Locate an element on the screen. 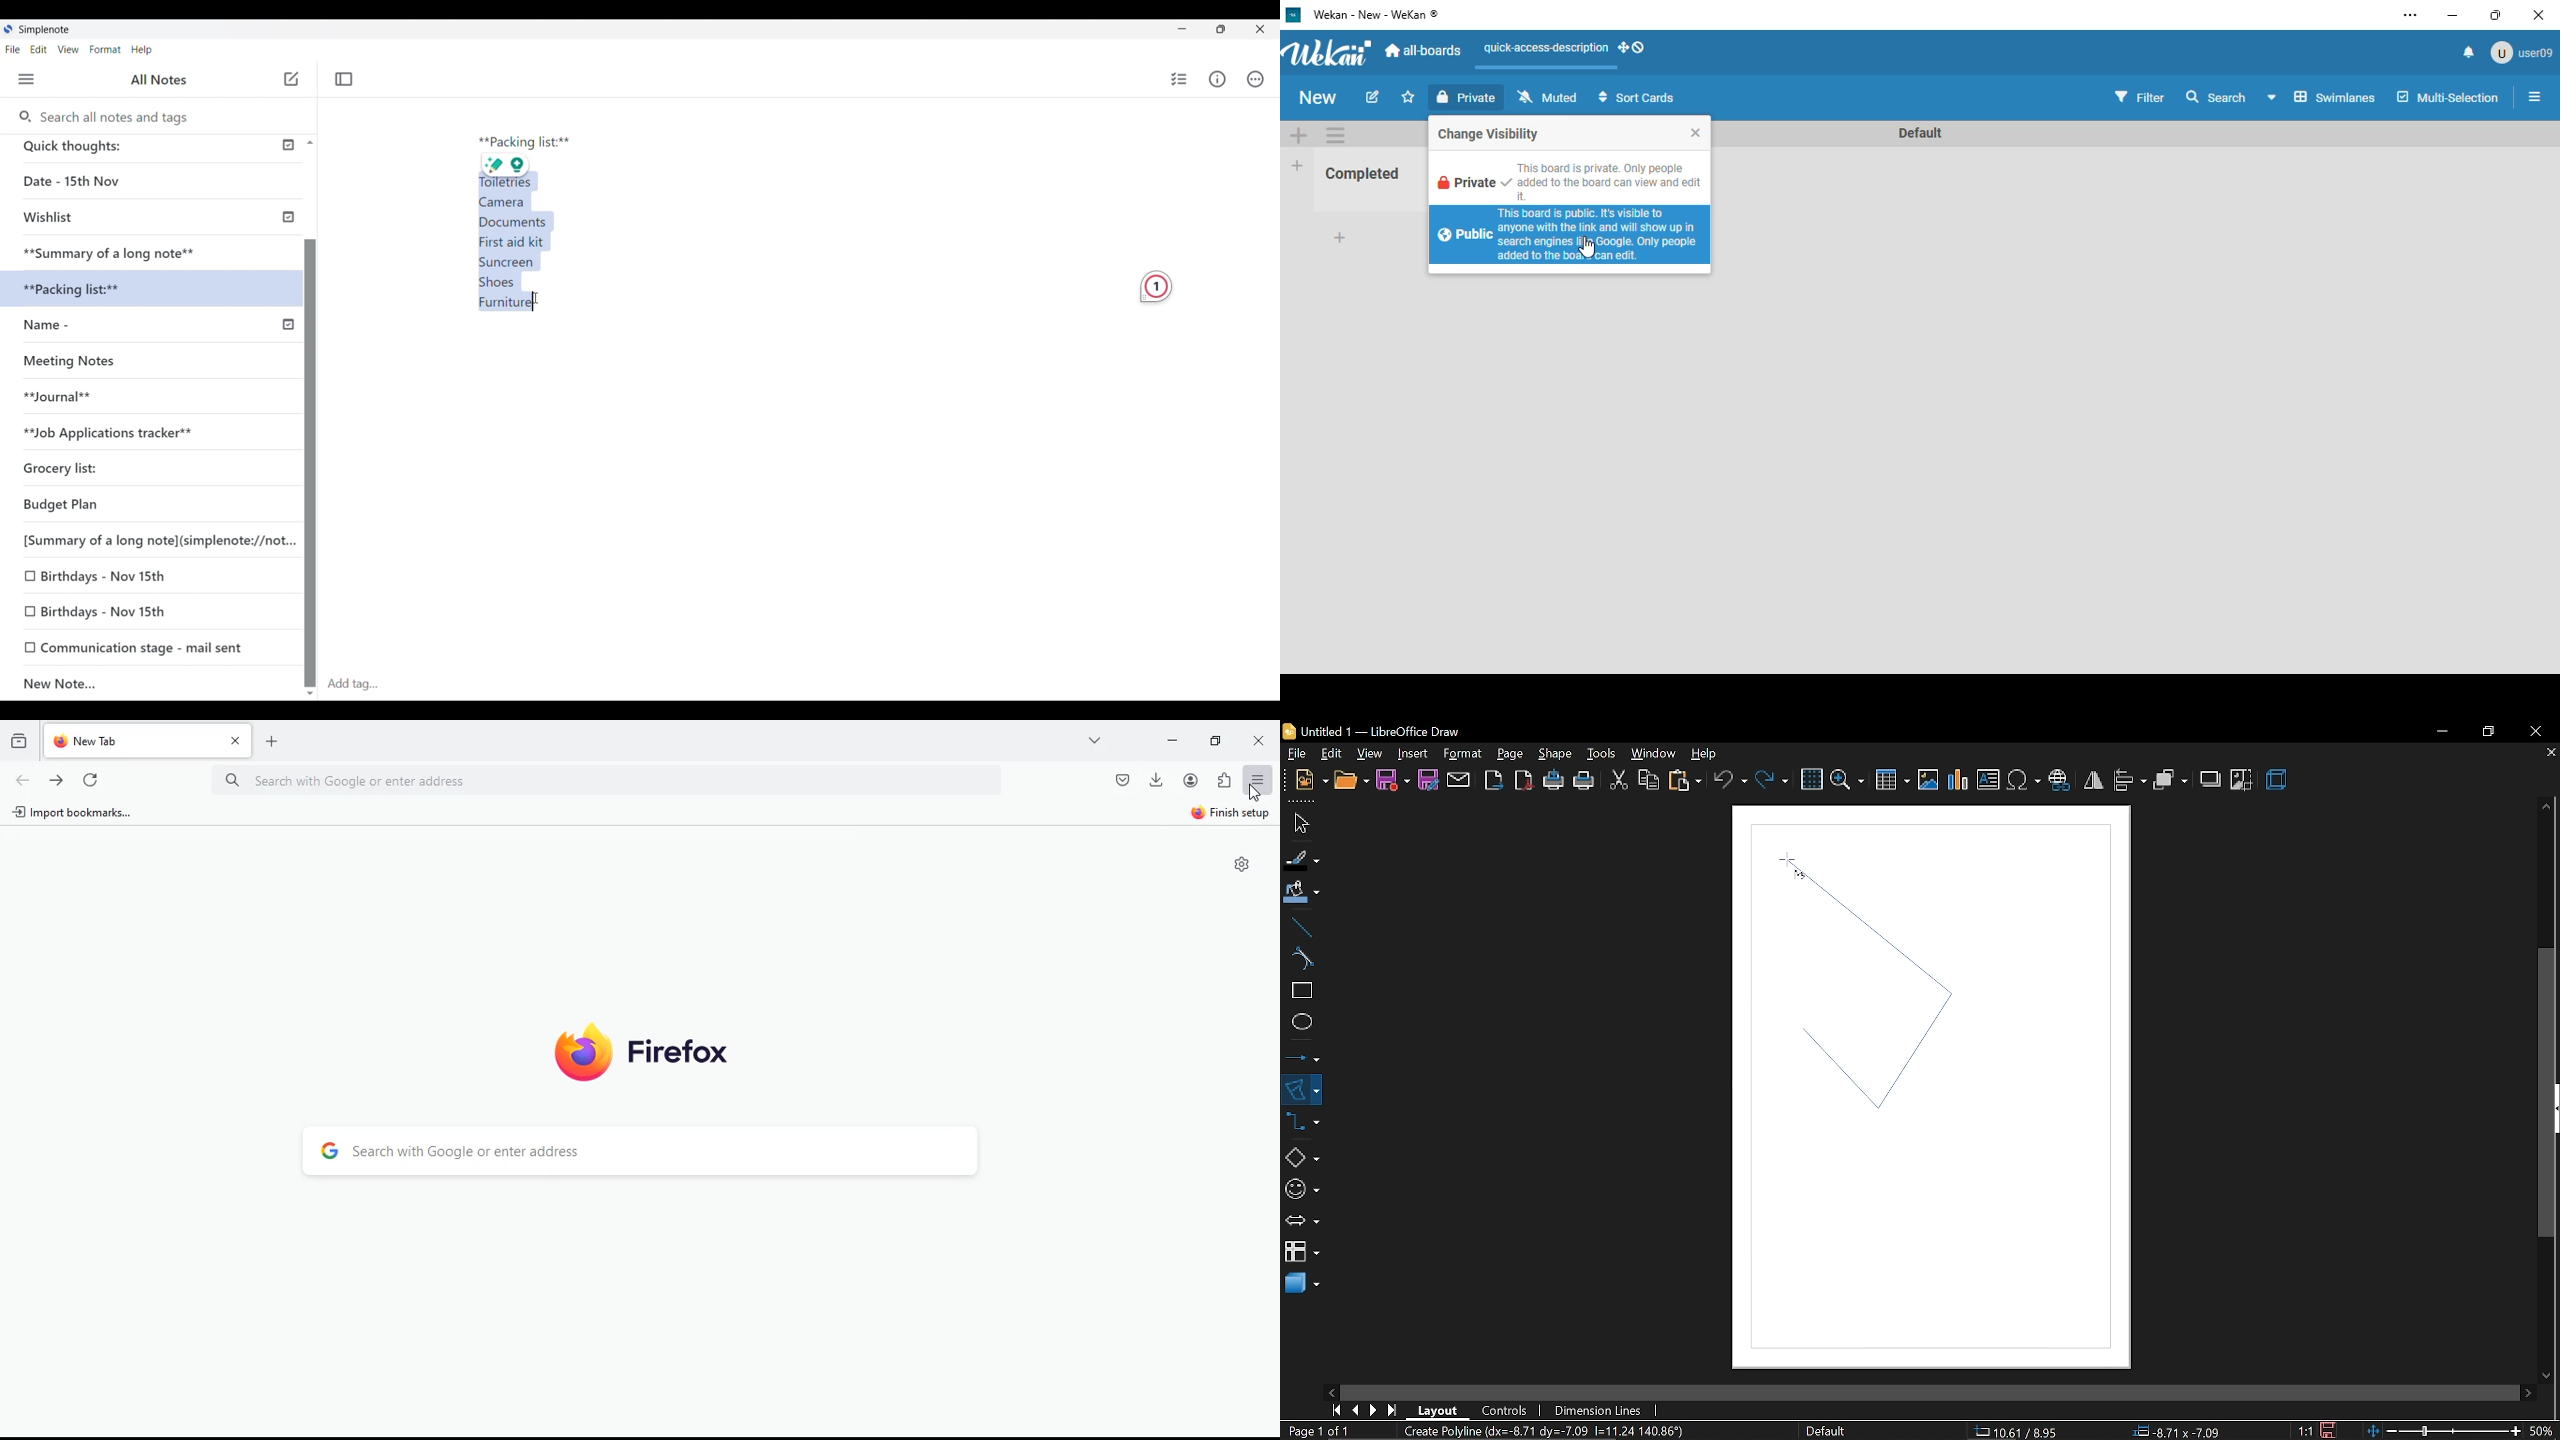 This screenshot has height=1456, width=2576. current zoom is located at coordinates (2542, 1431).